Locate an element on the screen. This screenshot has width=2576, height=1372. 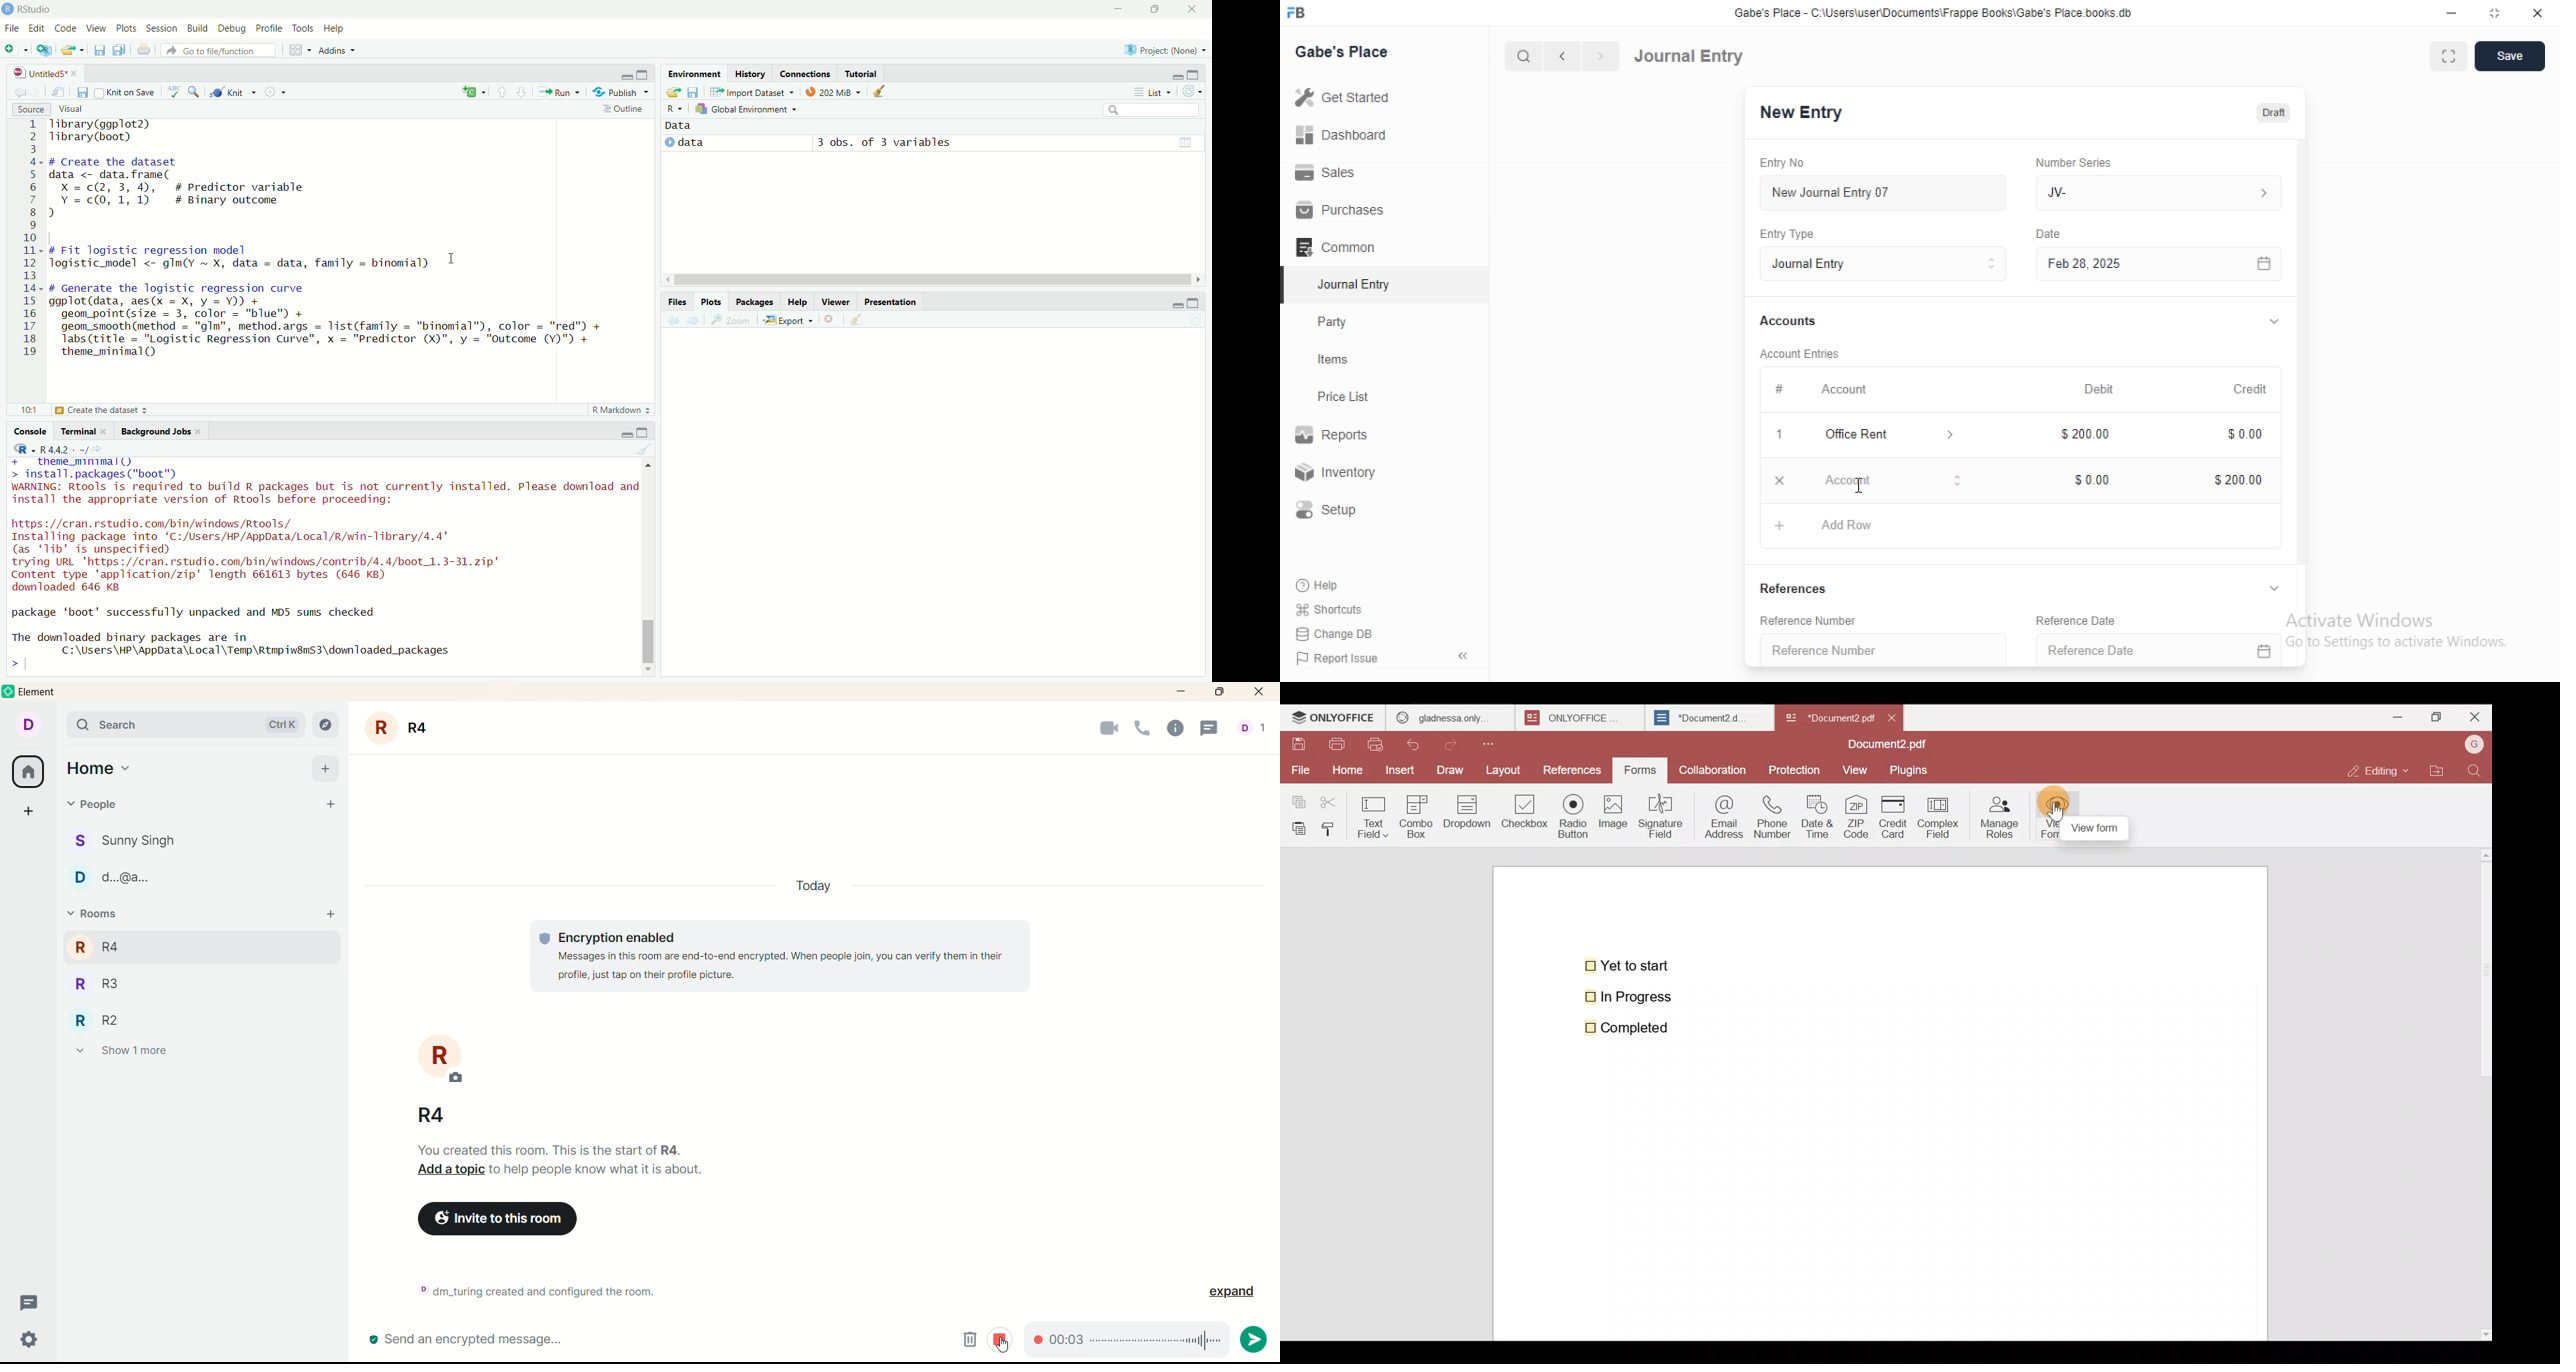
x Office Rent > is located at coordinates (1868, 435).